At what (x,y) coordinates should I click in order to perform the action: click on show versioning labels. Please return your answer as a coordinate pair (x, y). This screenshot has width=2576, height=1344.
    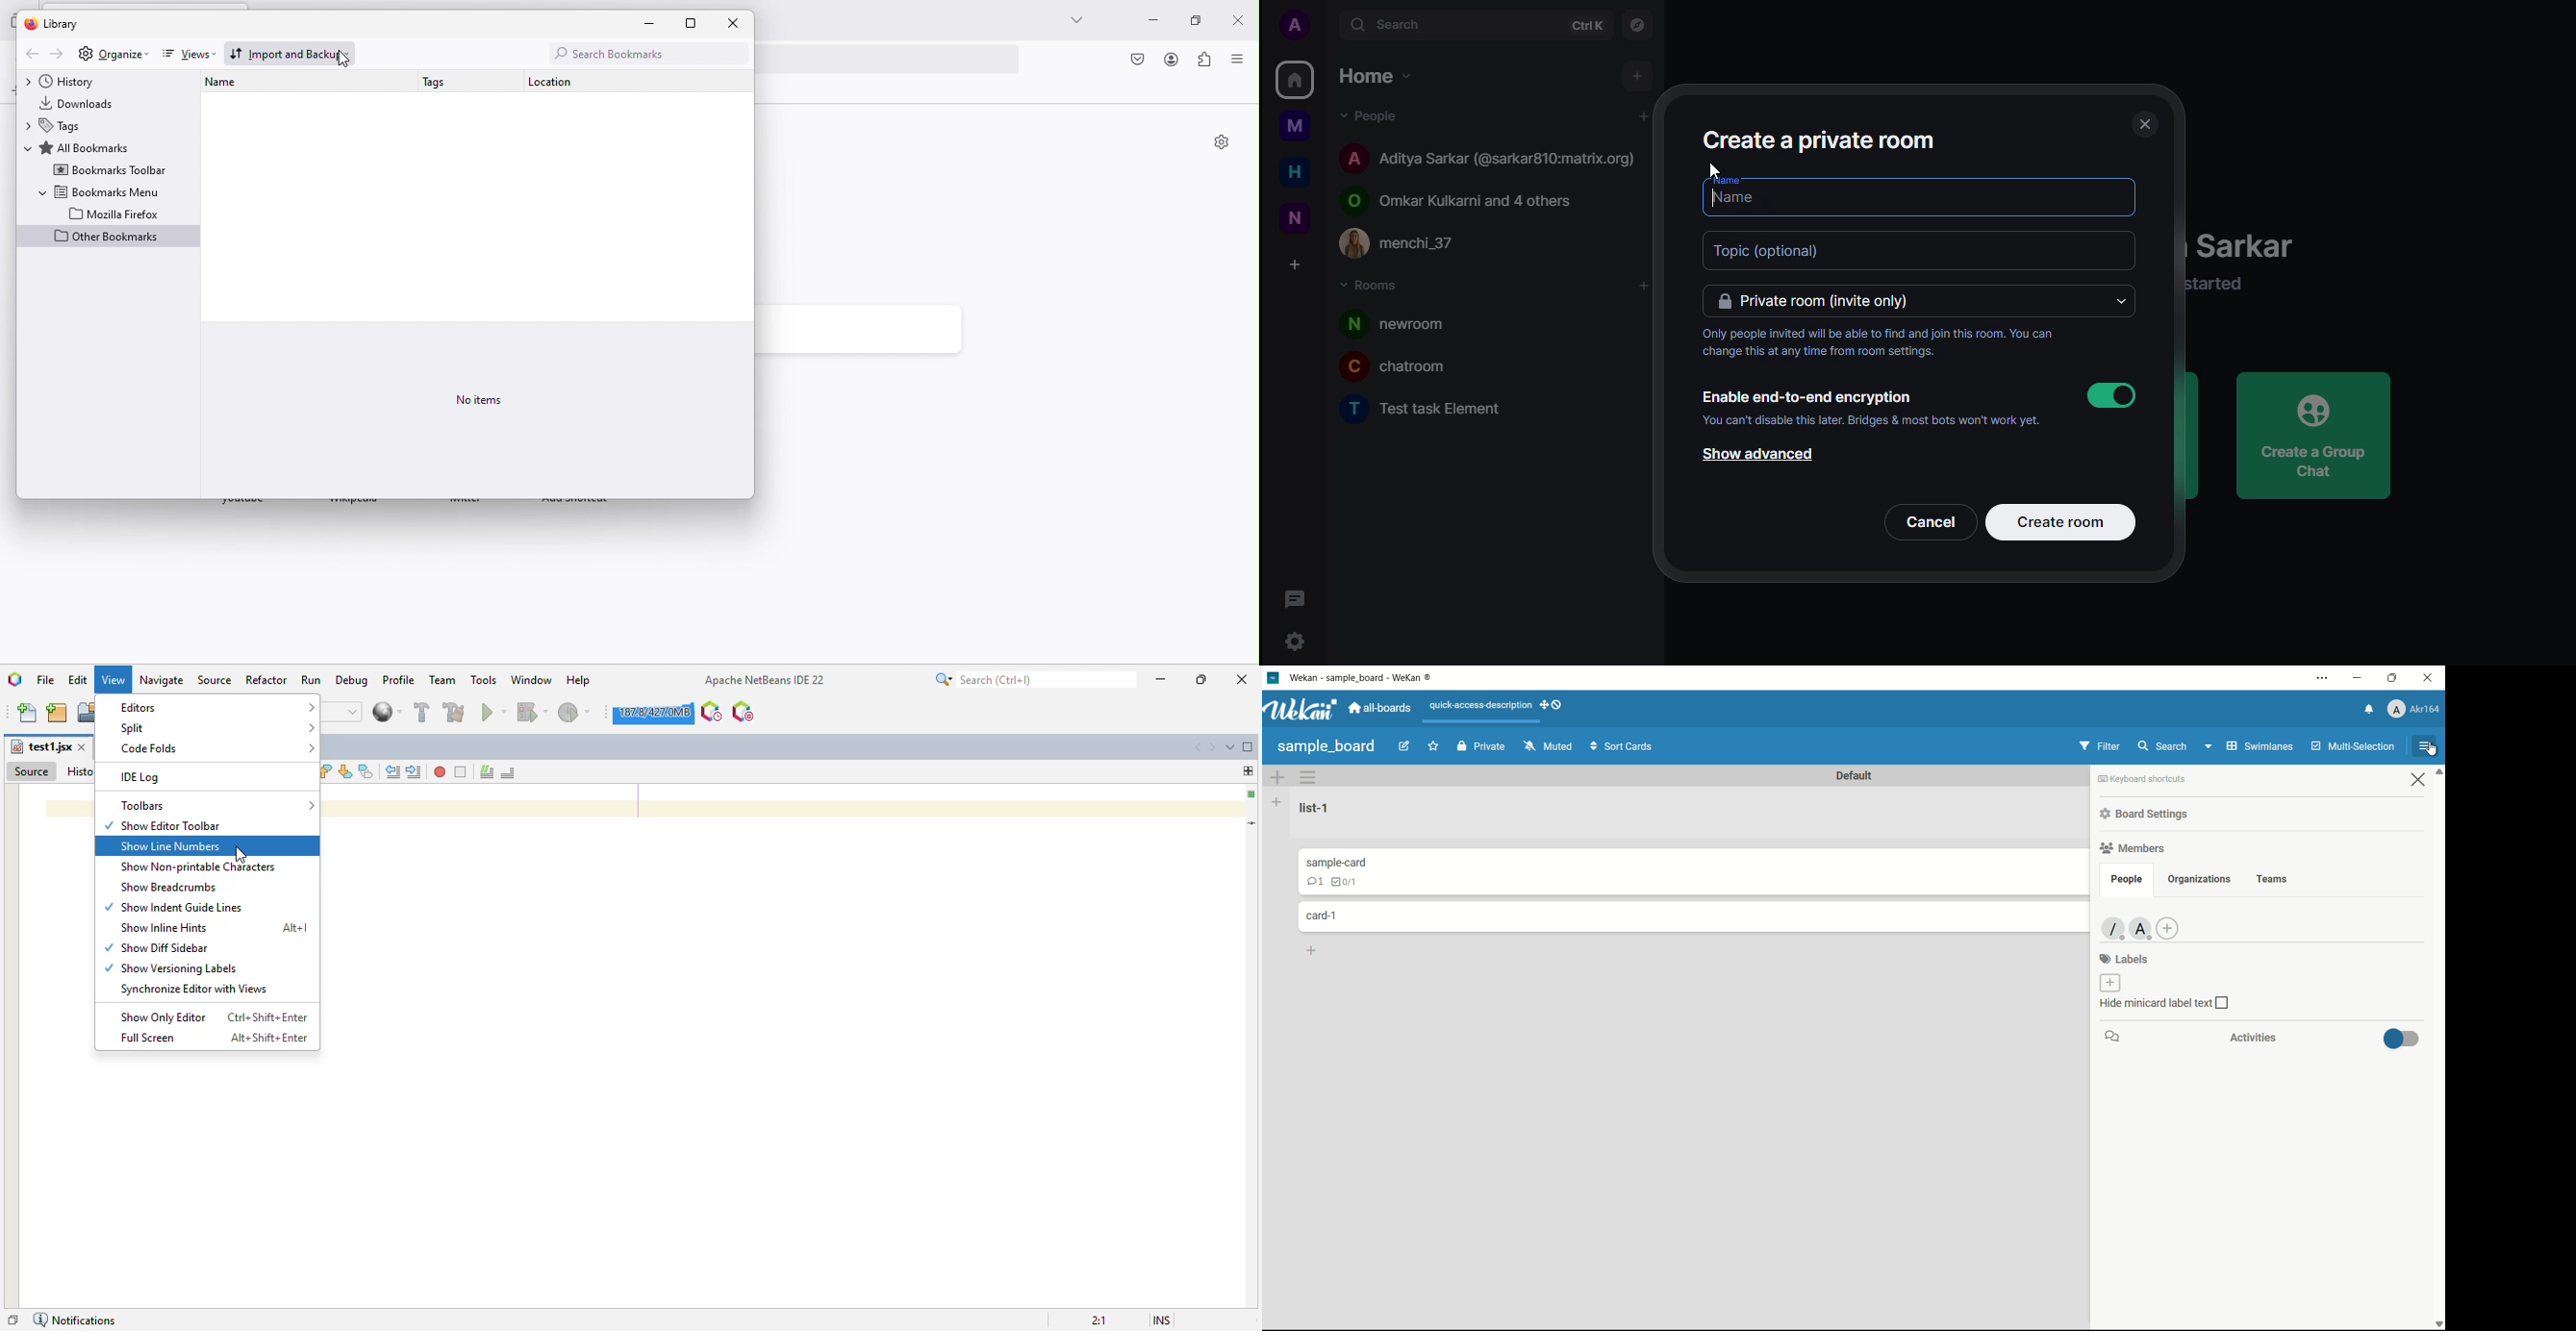
    Looking at the image, I should click on (172, 969).